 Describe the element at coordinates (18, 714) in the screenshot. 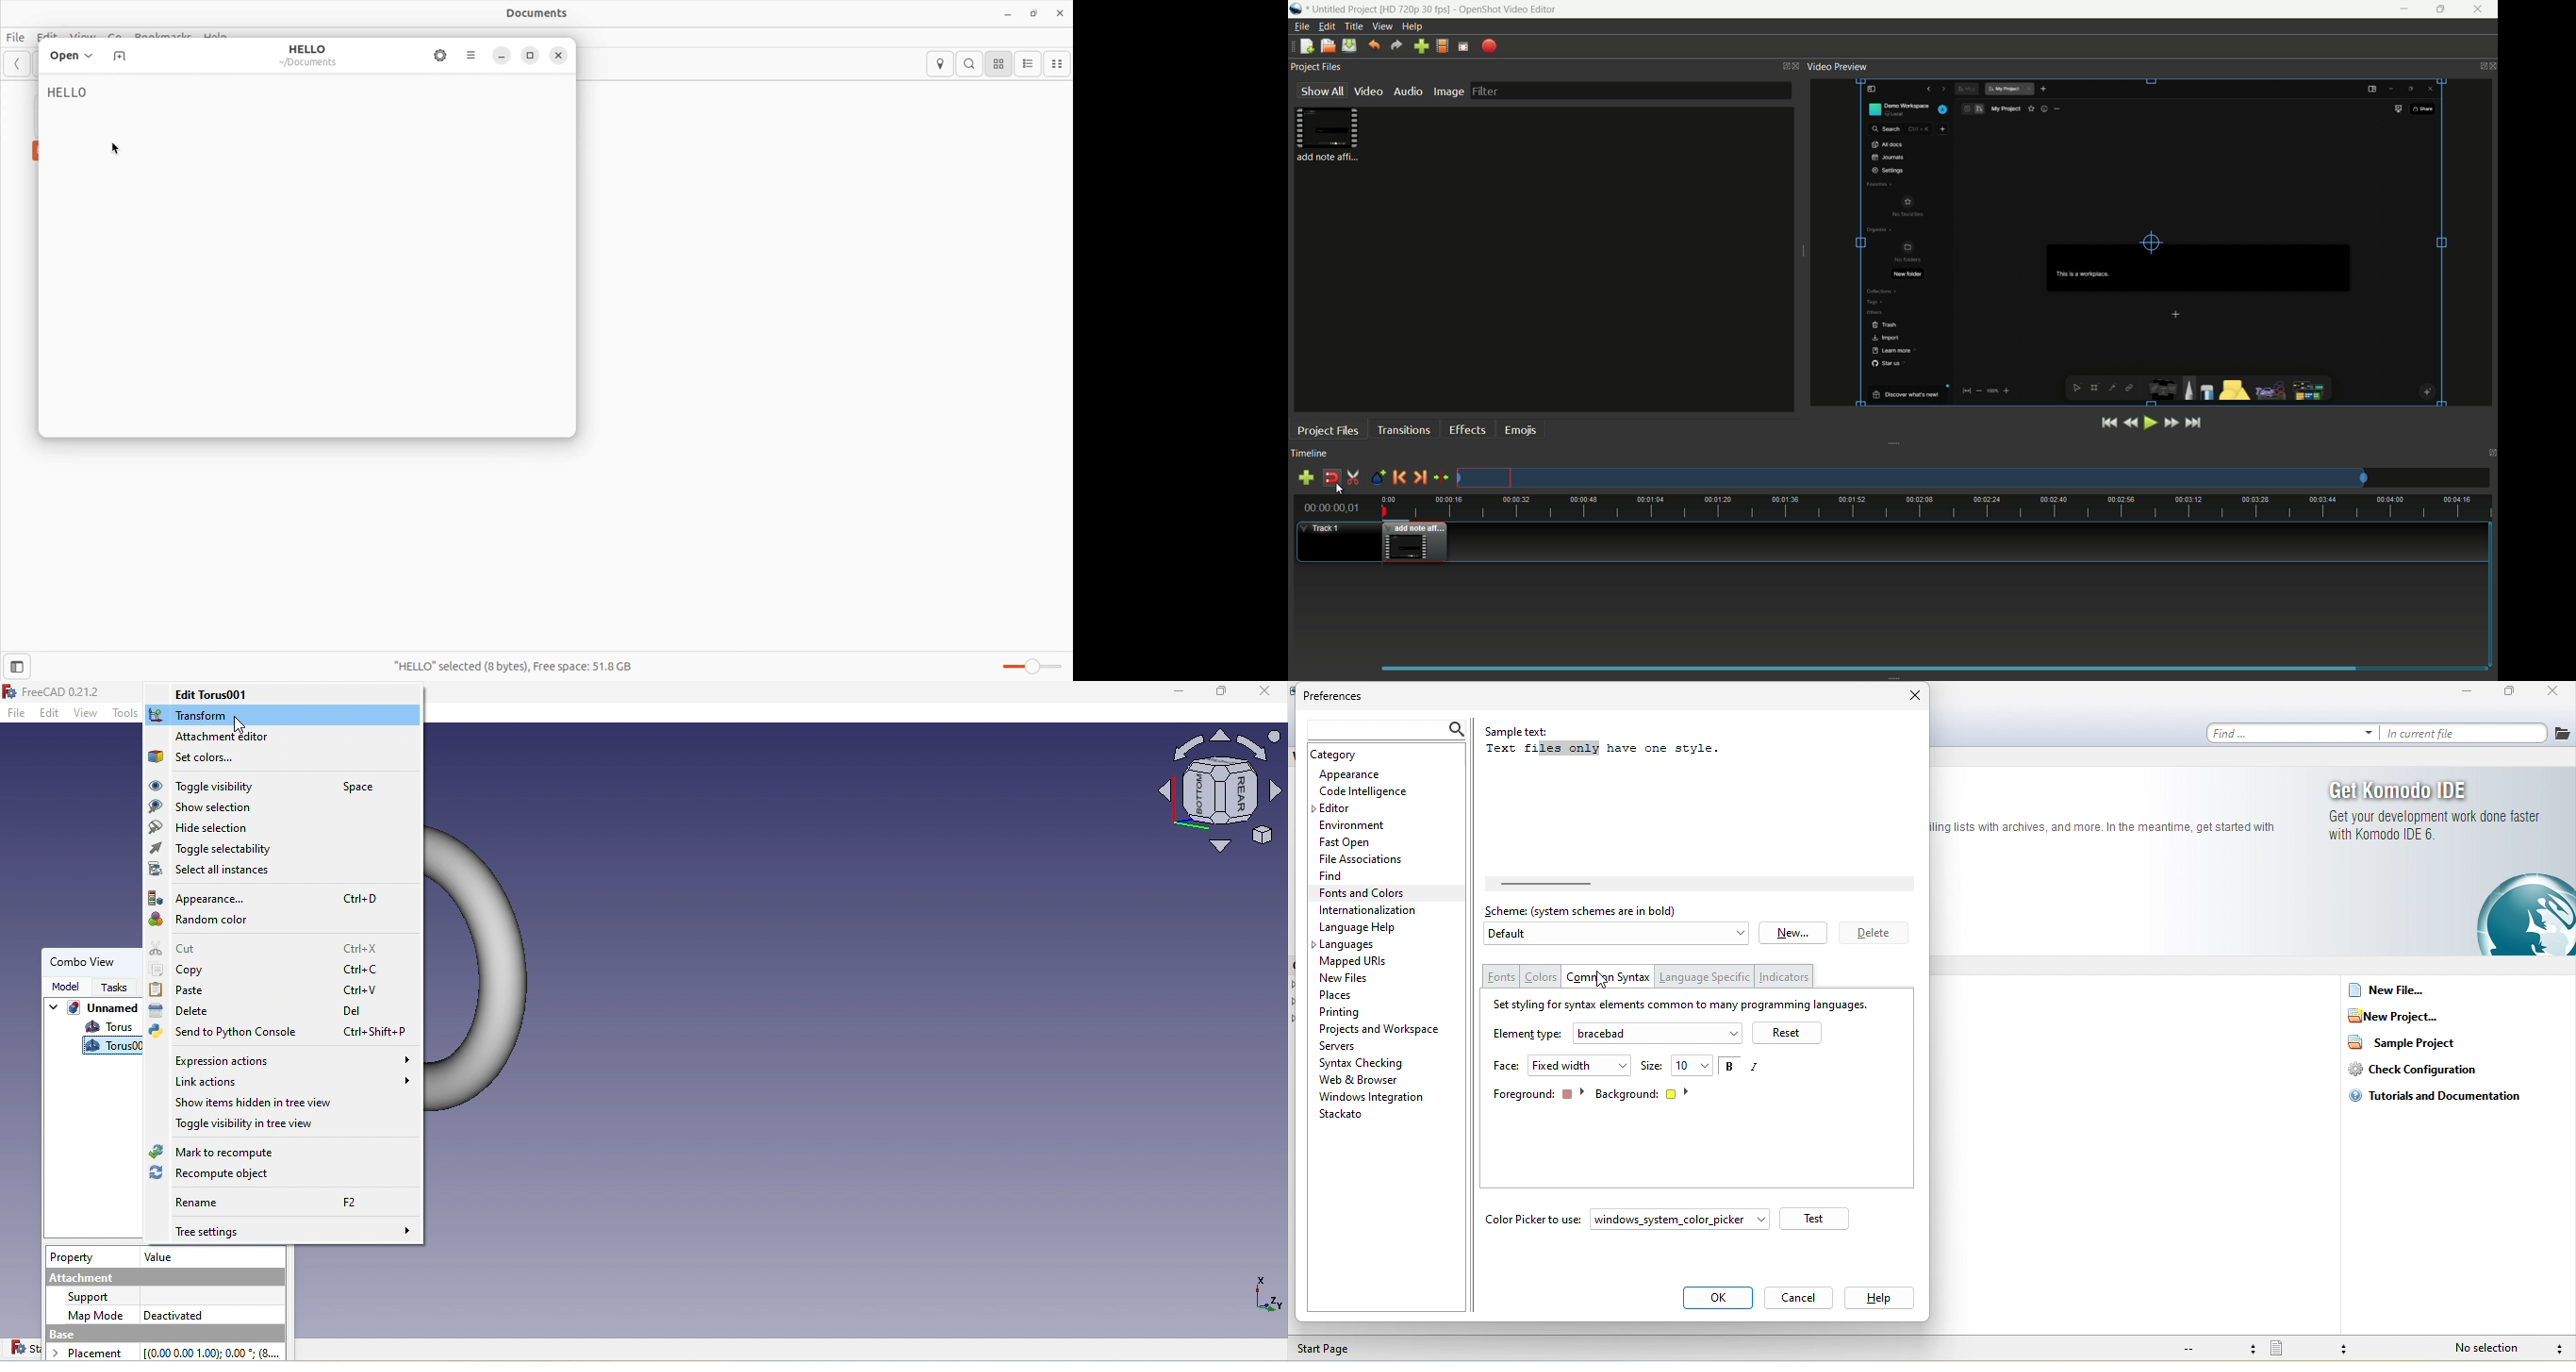

I see `File` at that location.